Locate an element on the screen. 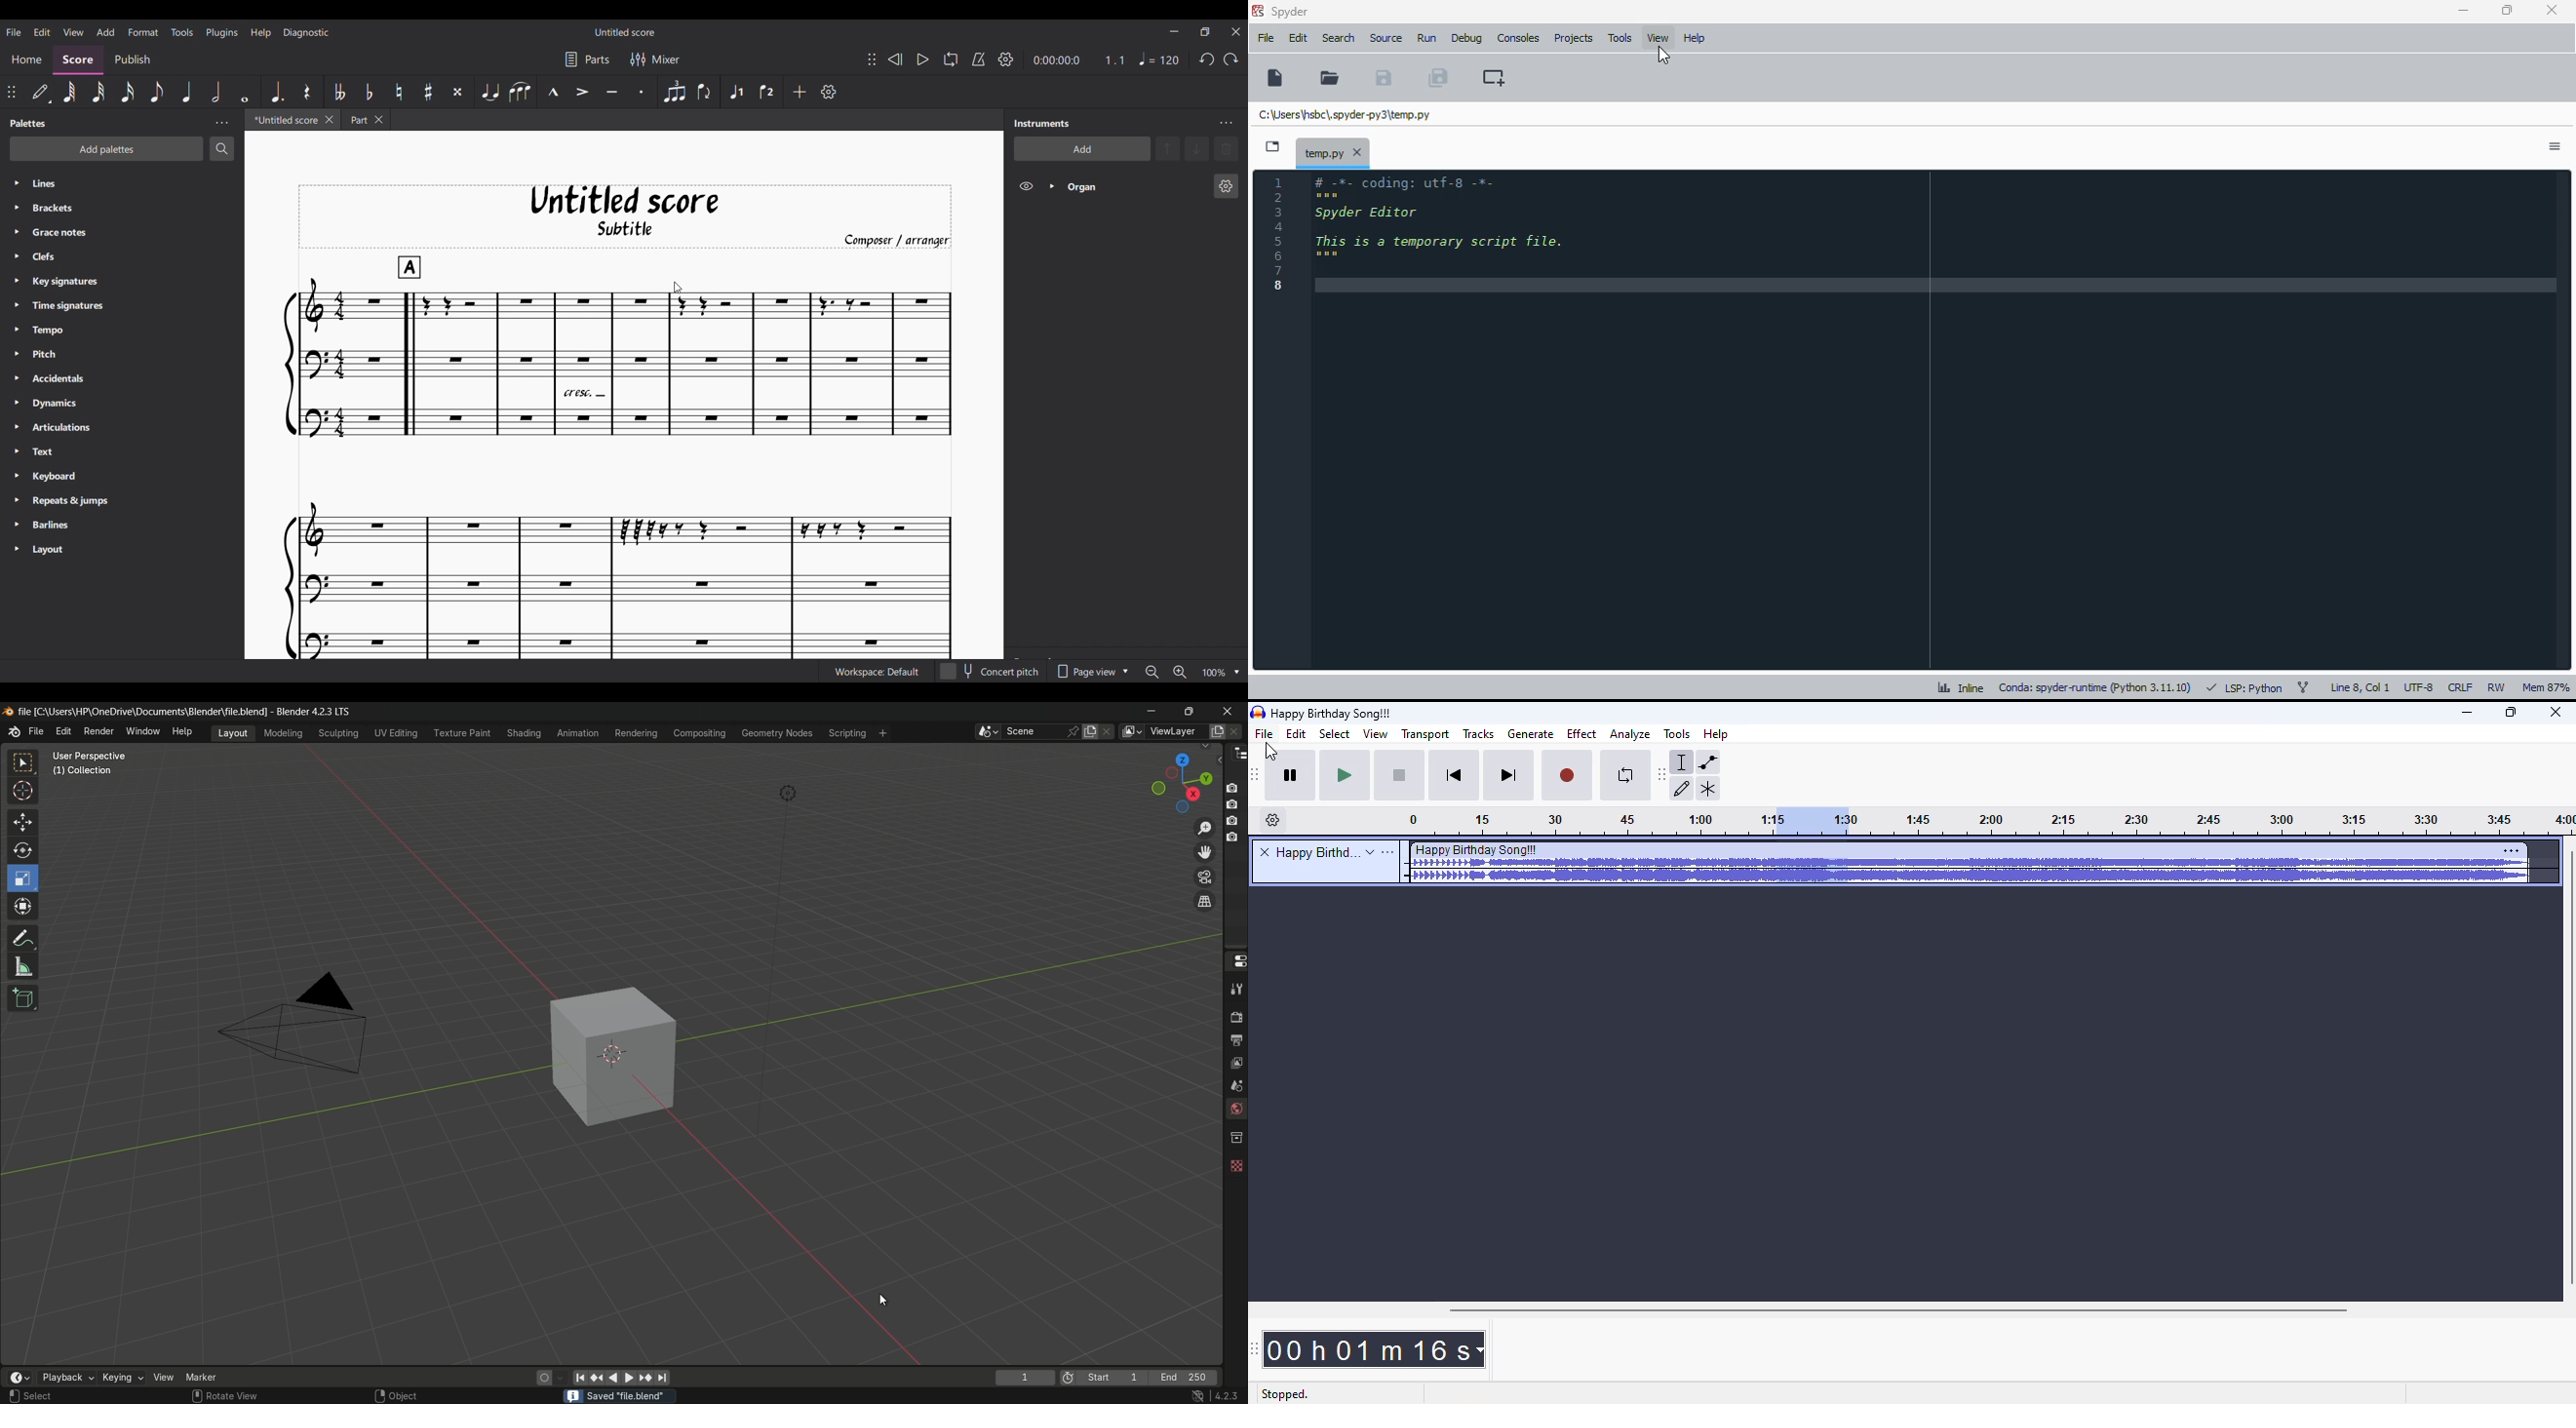 This screenshot has width=2576, height=1428. audacity tools toolbar is located at coordinates (1661, 775).